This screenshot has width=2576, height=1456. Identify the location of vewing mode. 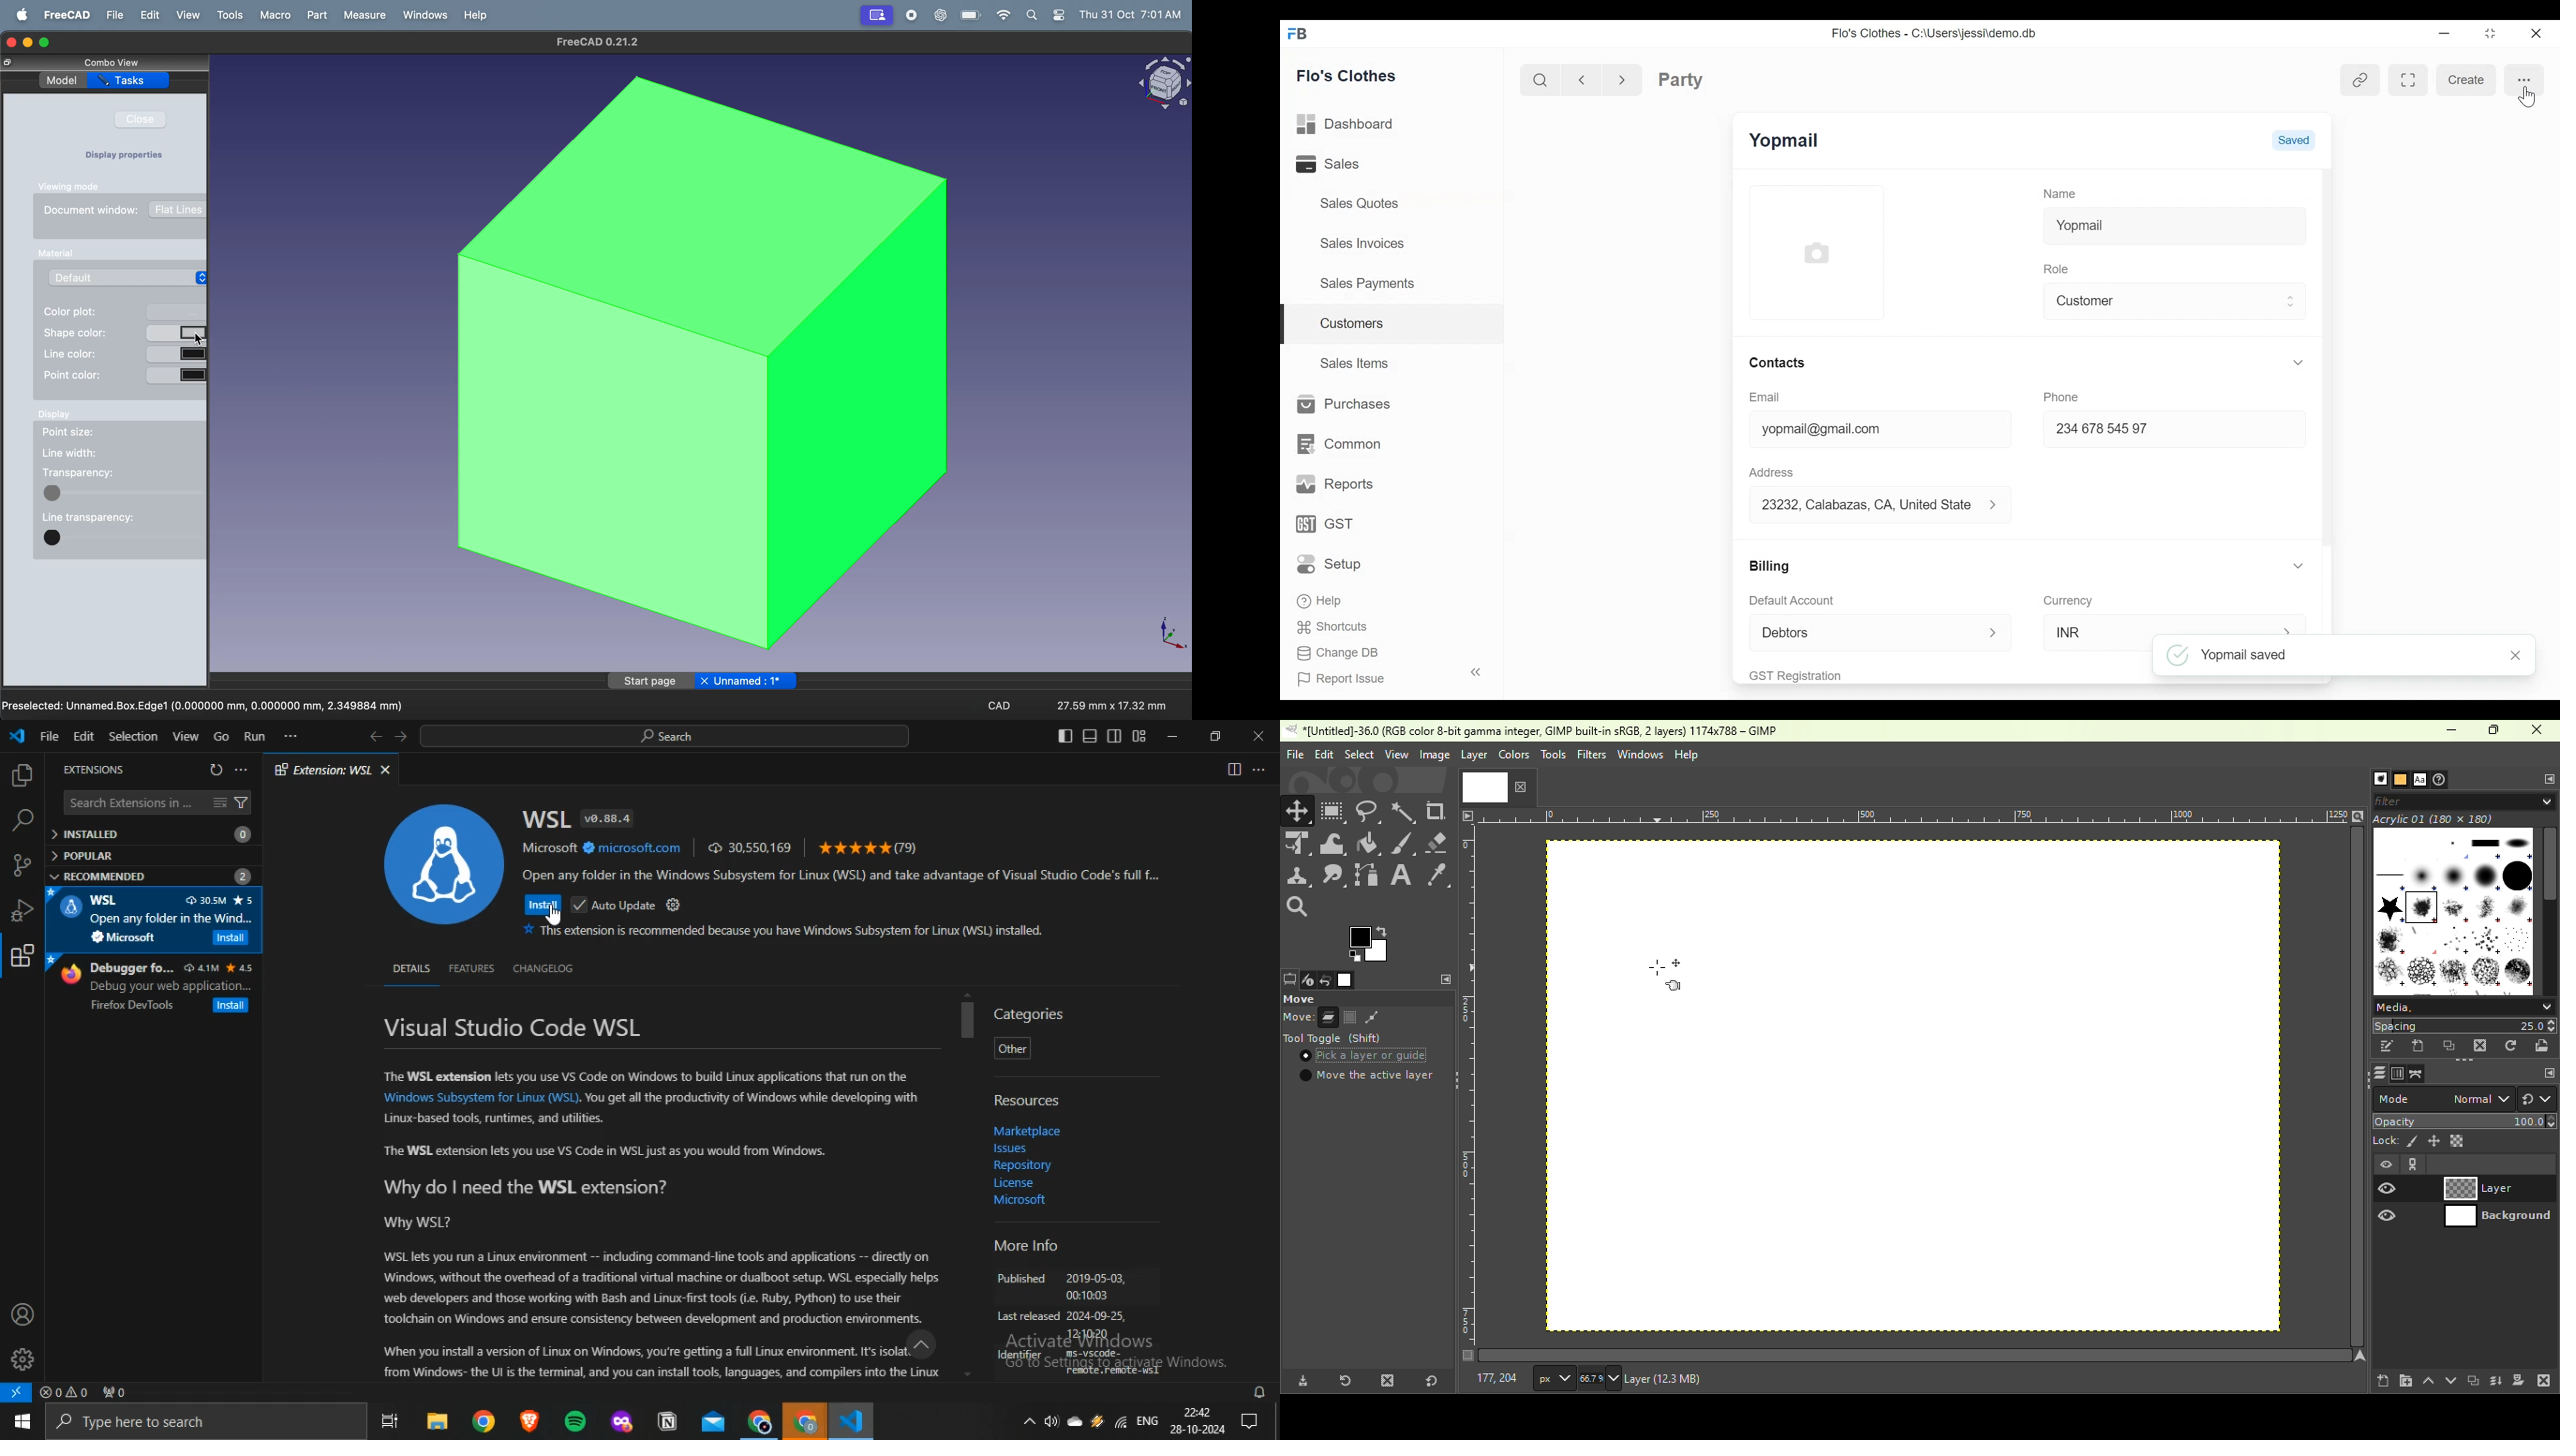
(74, 186).